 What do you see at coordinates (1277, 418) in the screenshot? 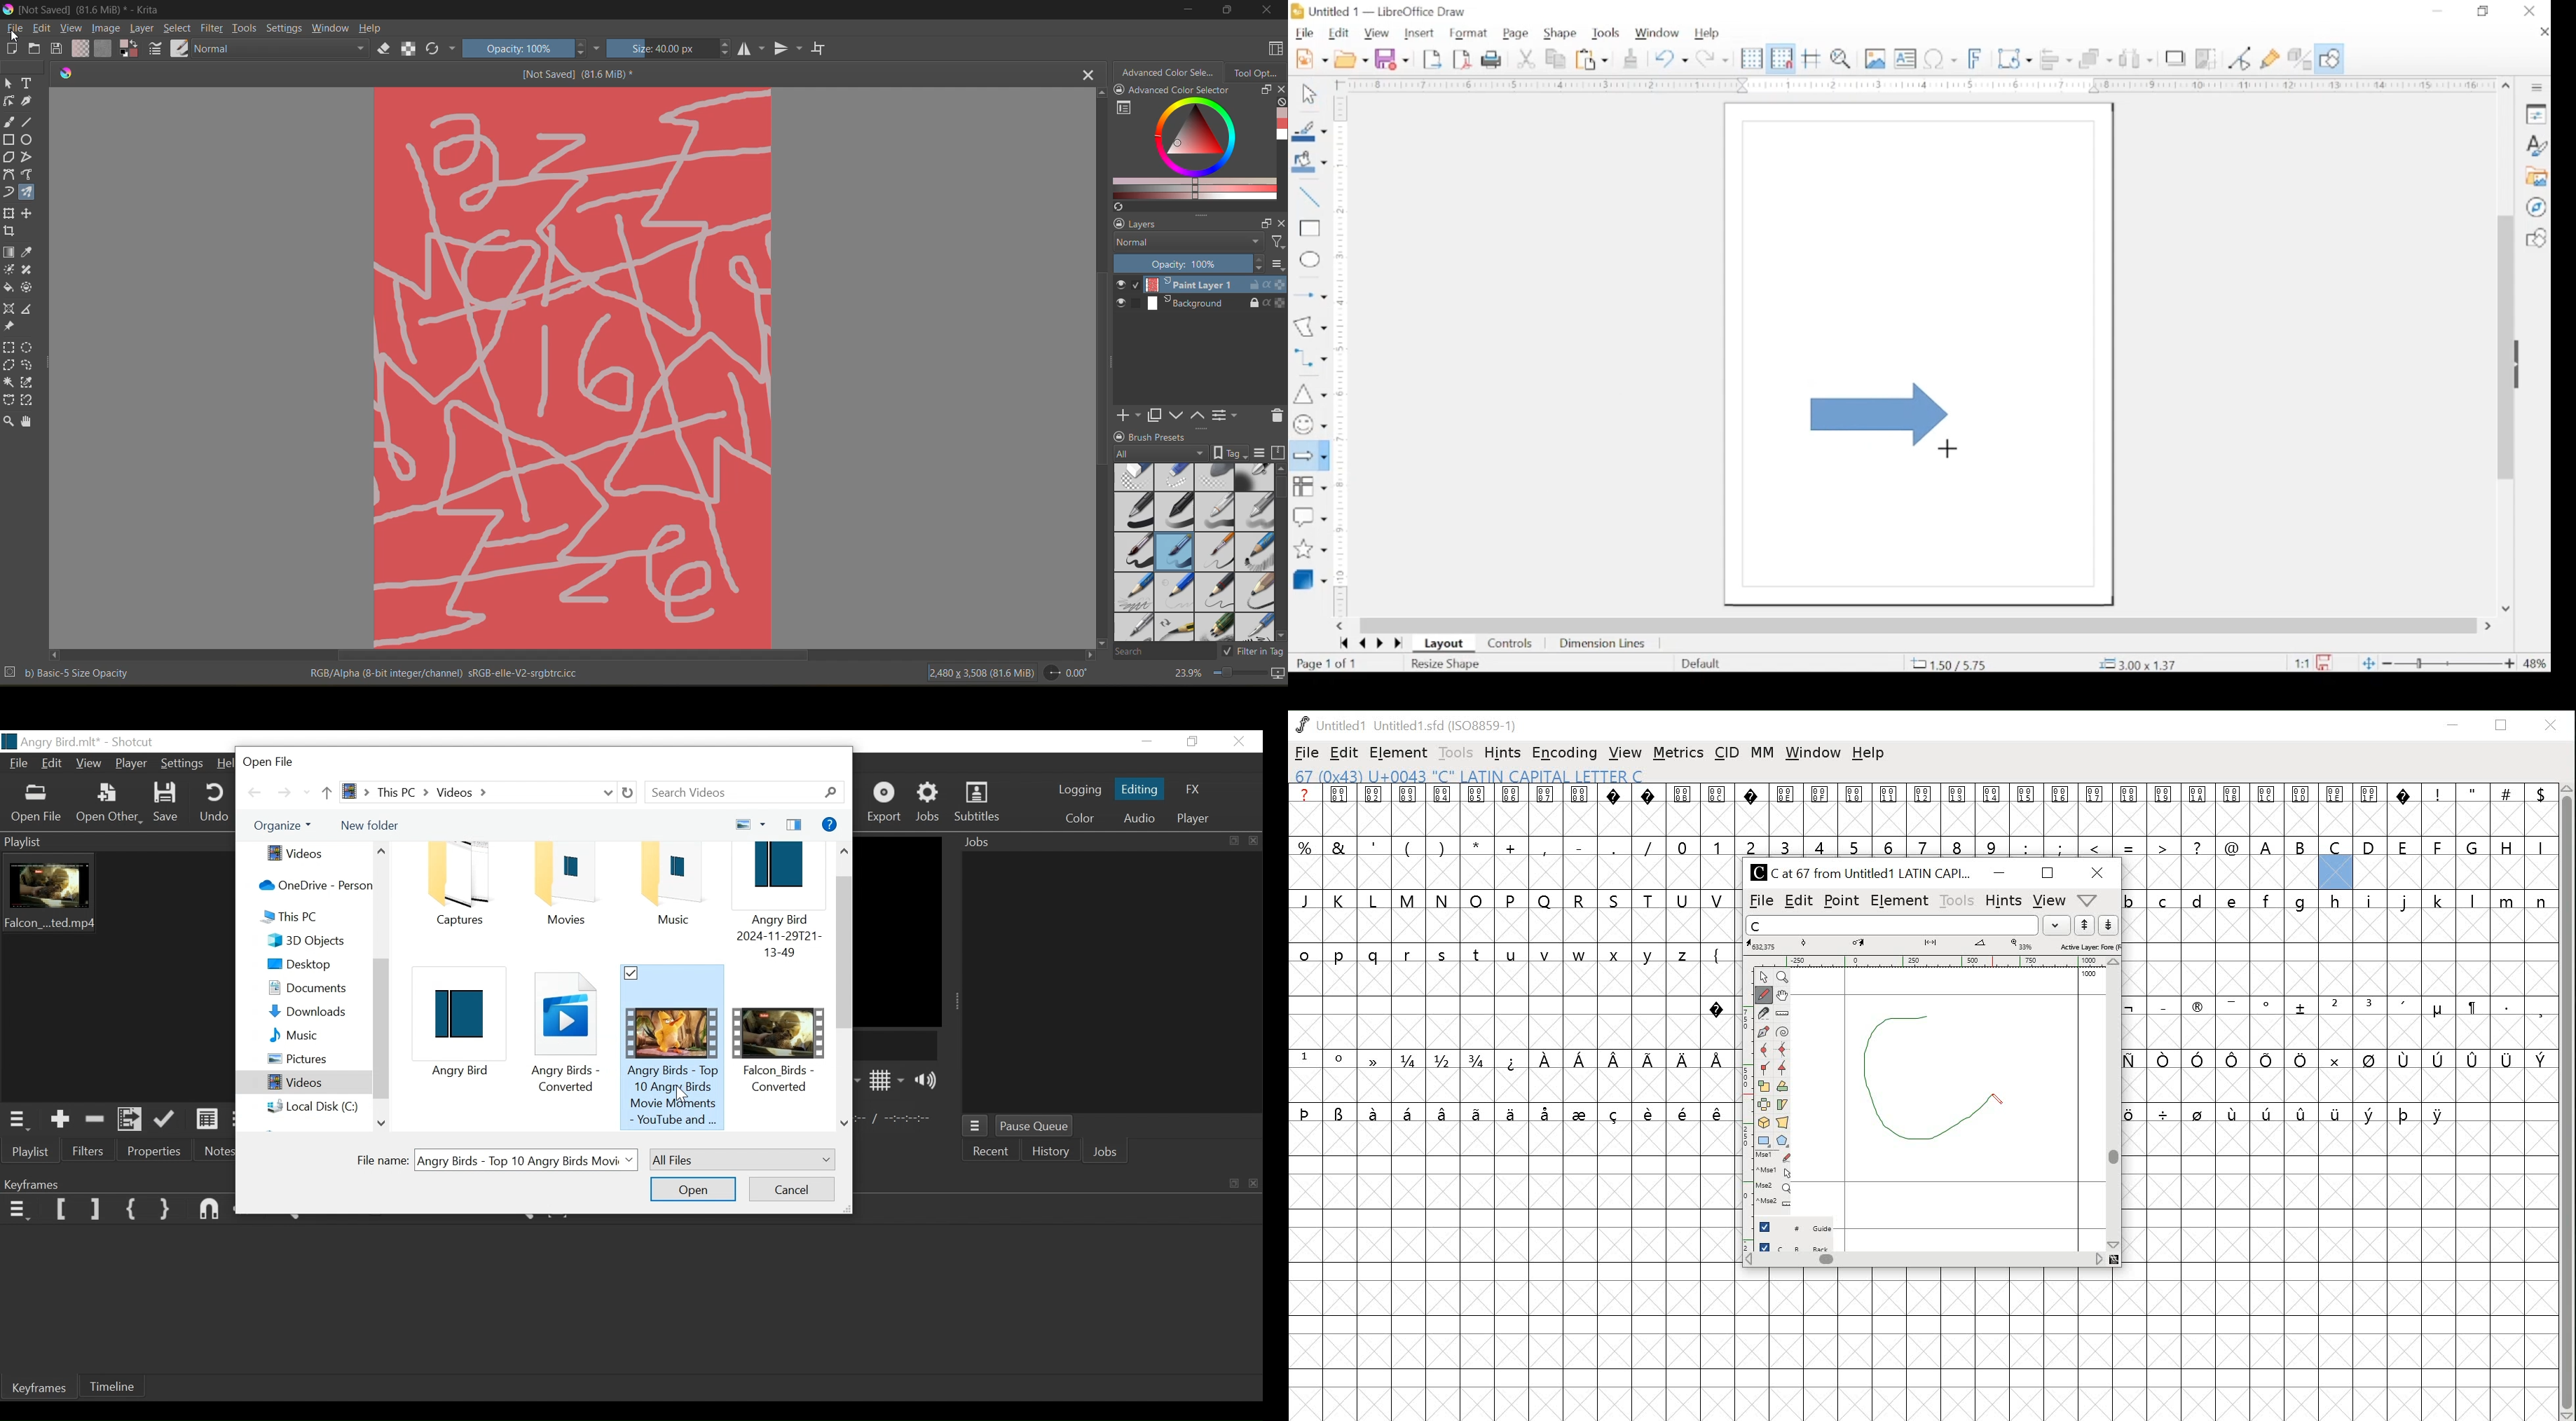
I see `delete mask` at bounding box center [1277, 418].